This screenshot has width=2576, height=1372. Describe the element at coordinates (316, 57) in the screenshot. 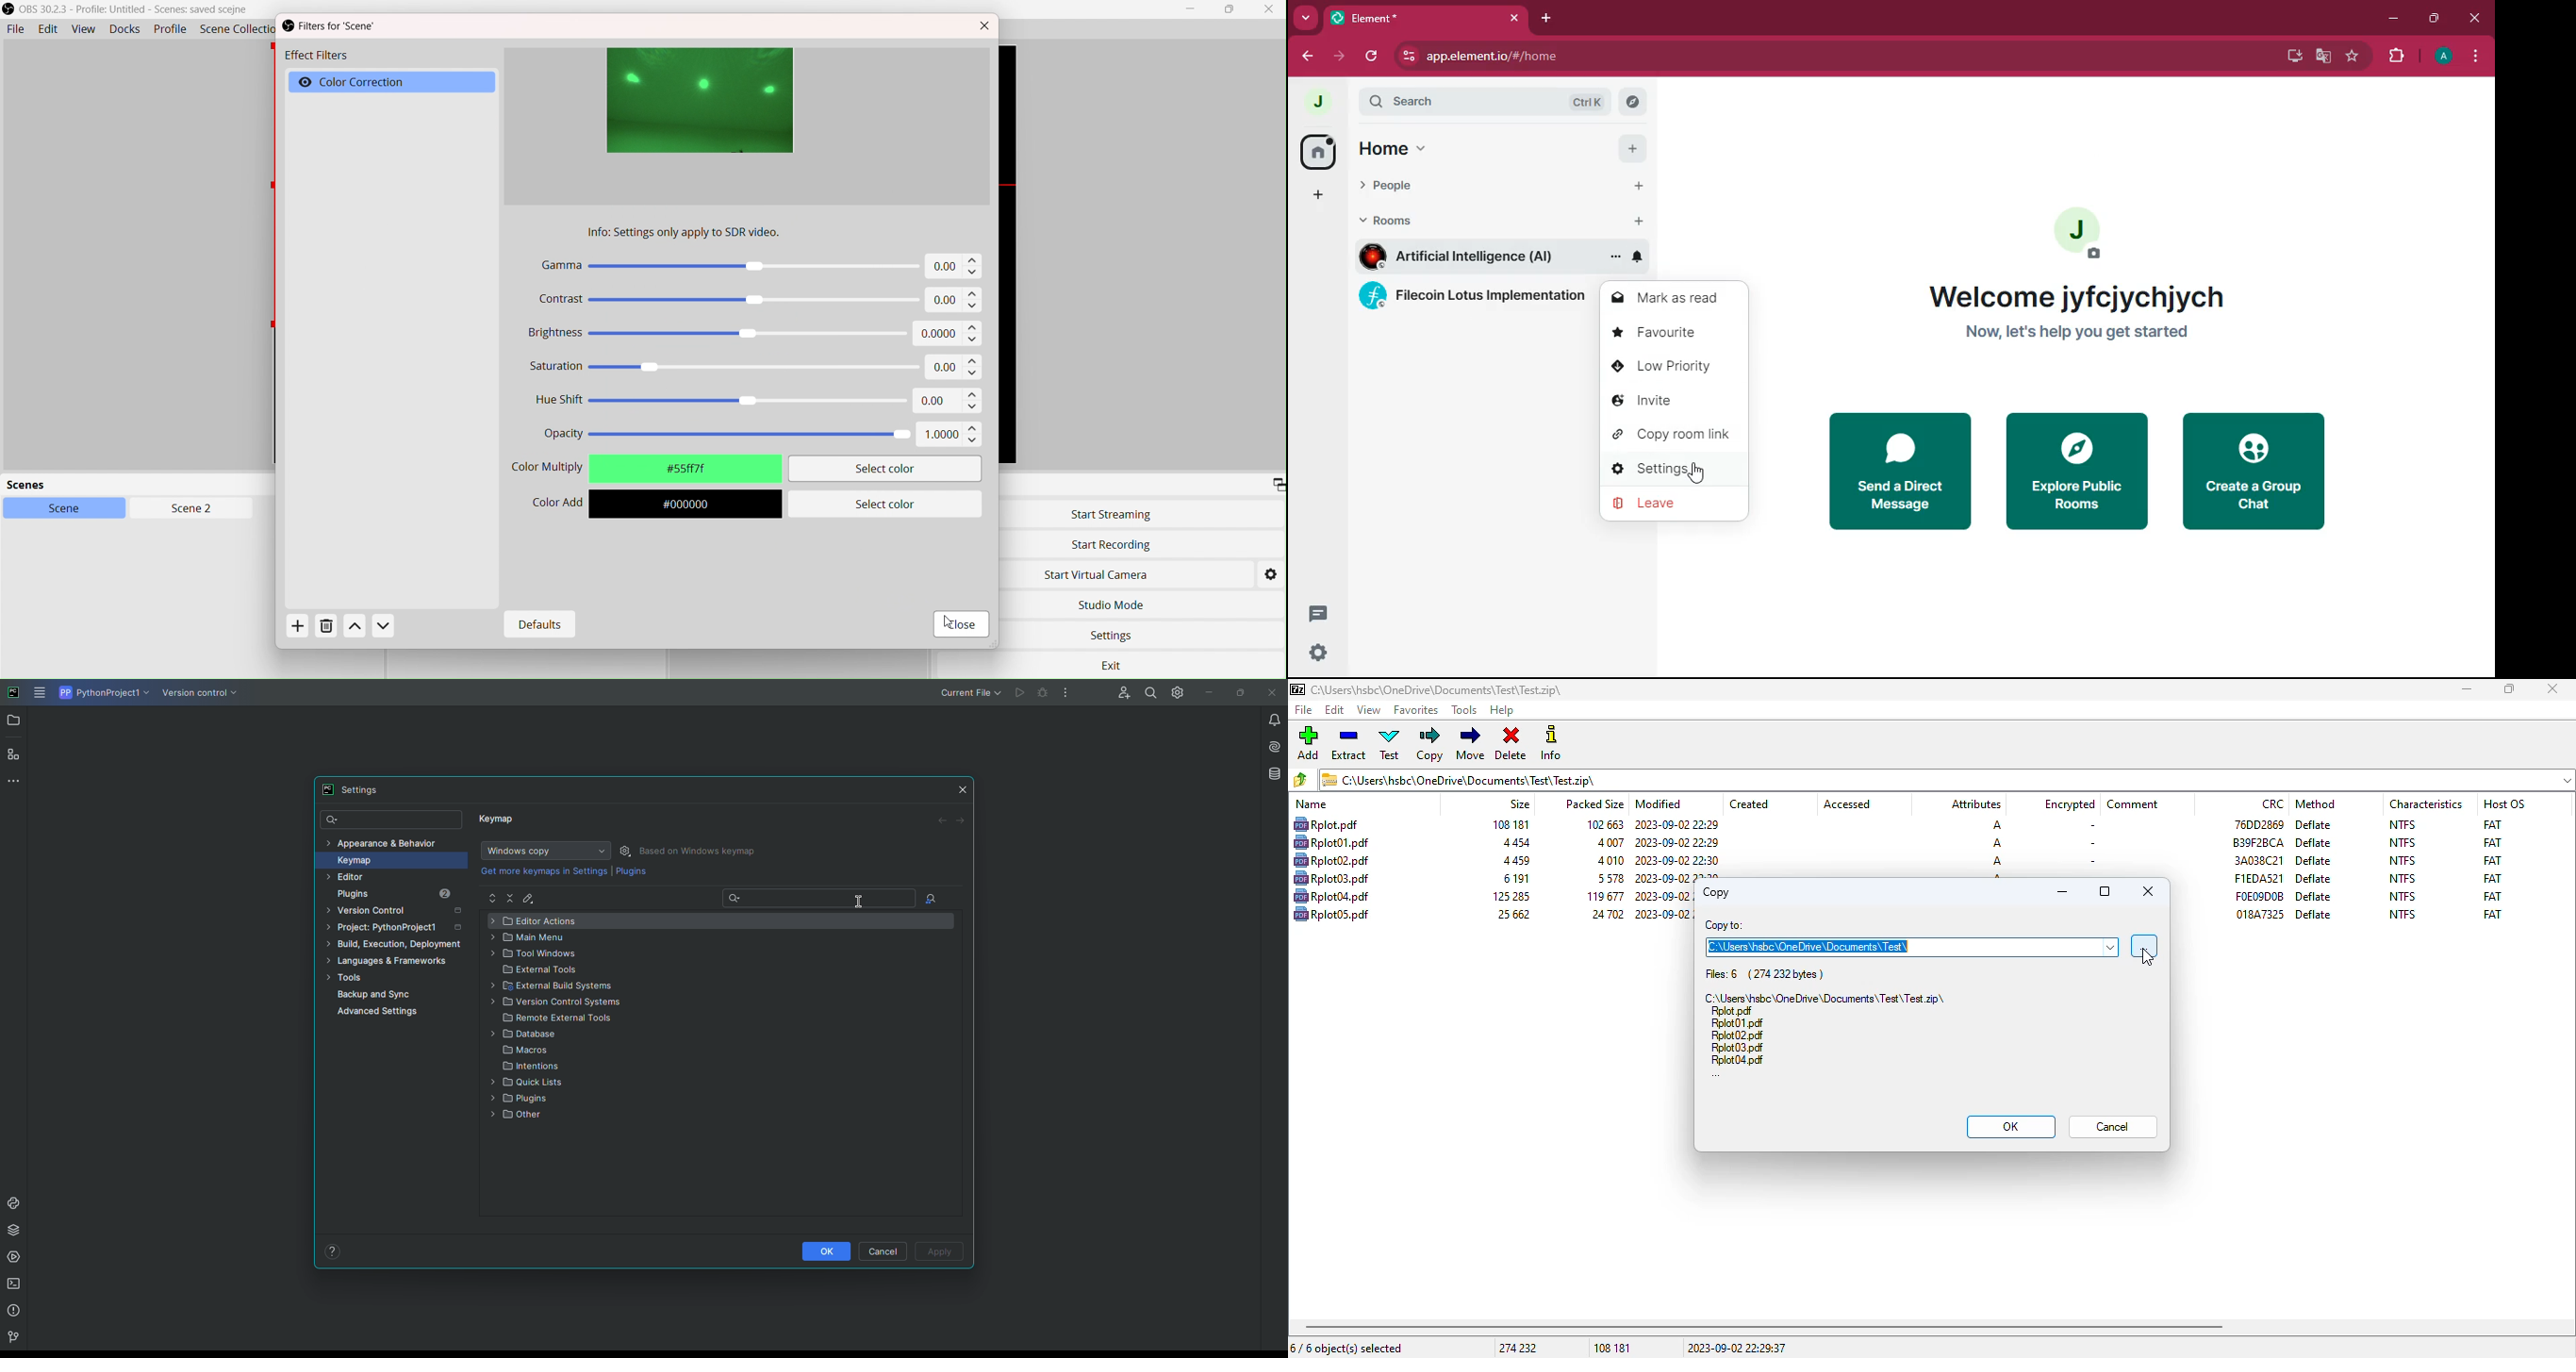

I see `Effect Filters` at that location.